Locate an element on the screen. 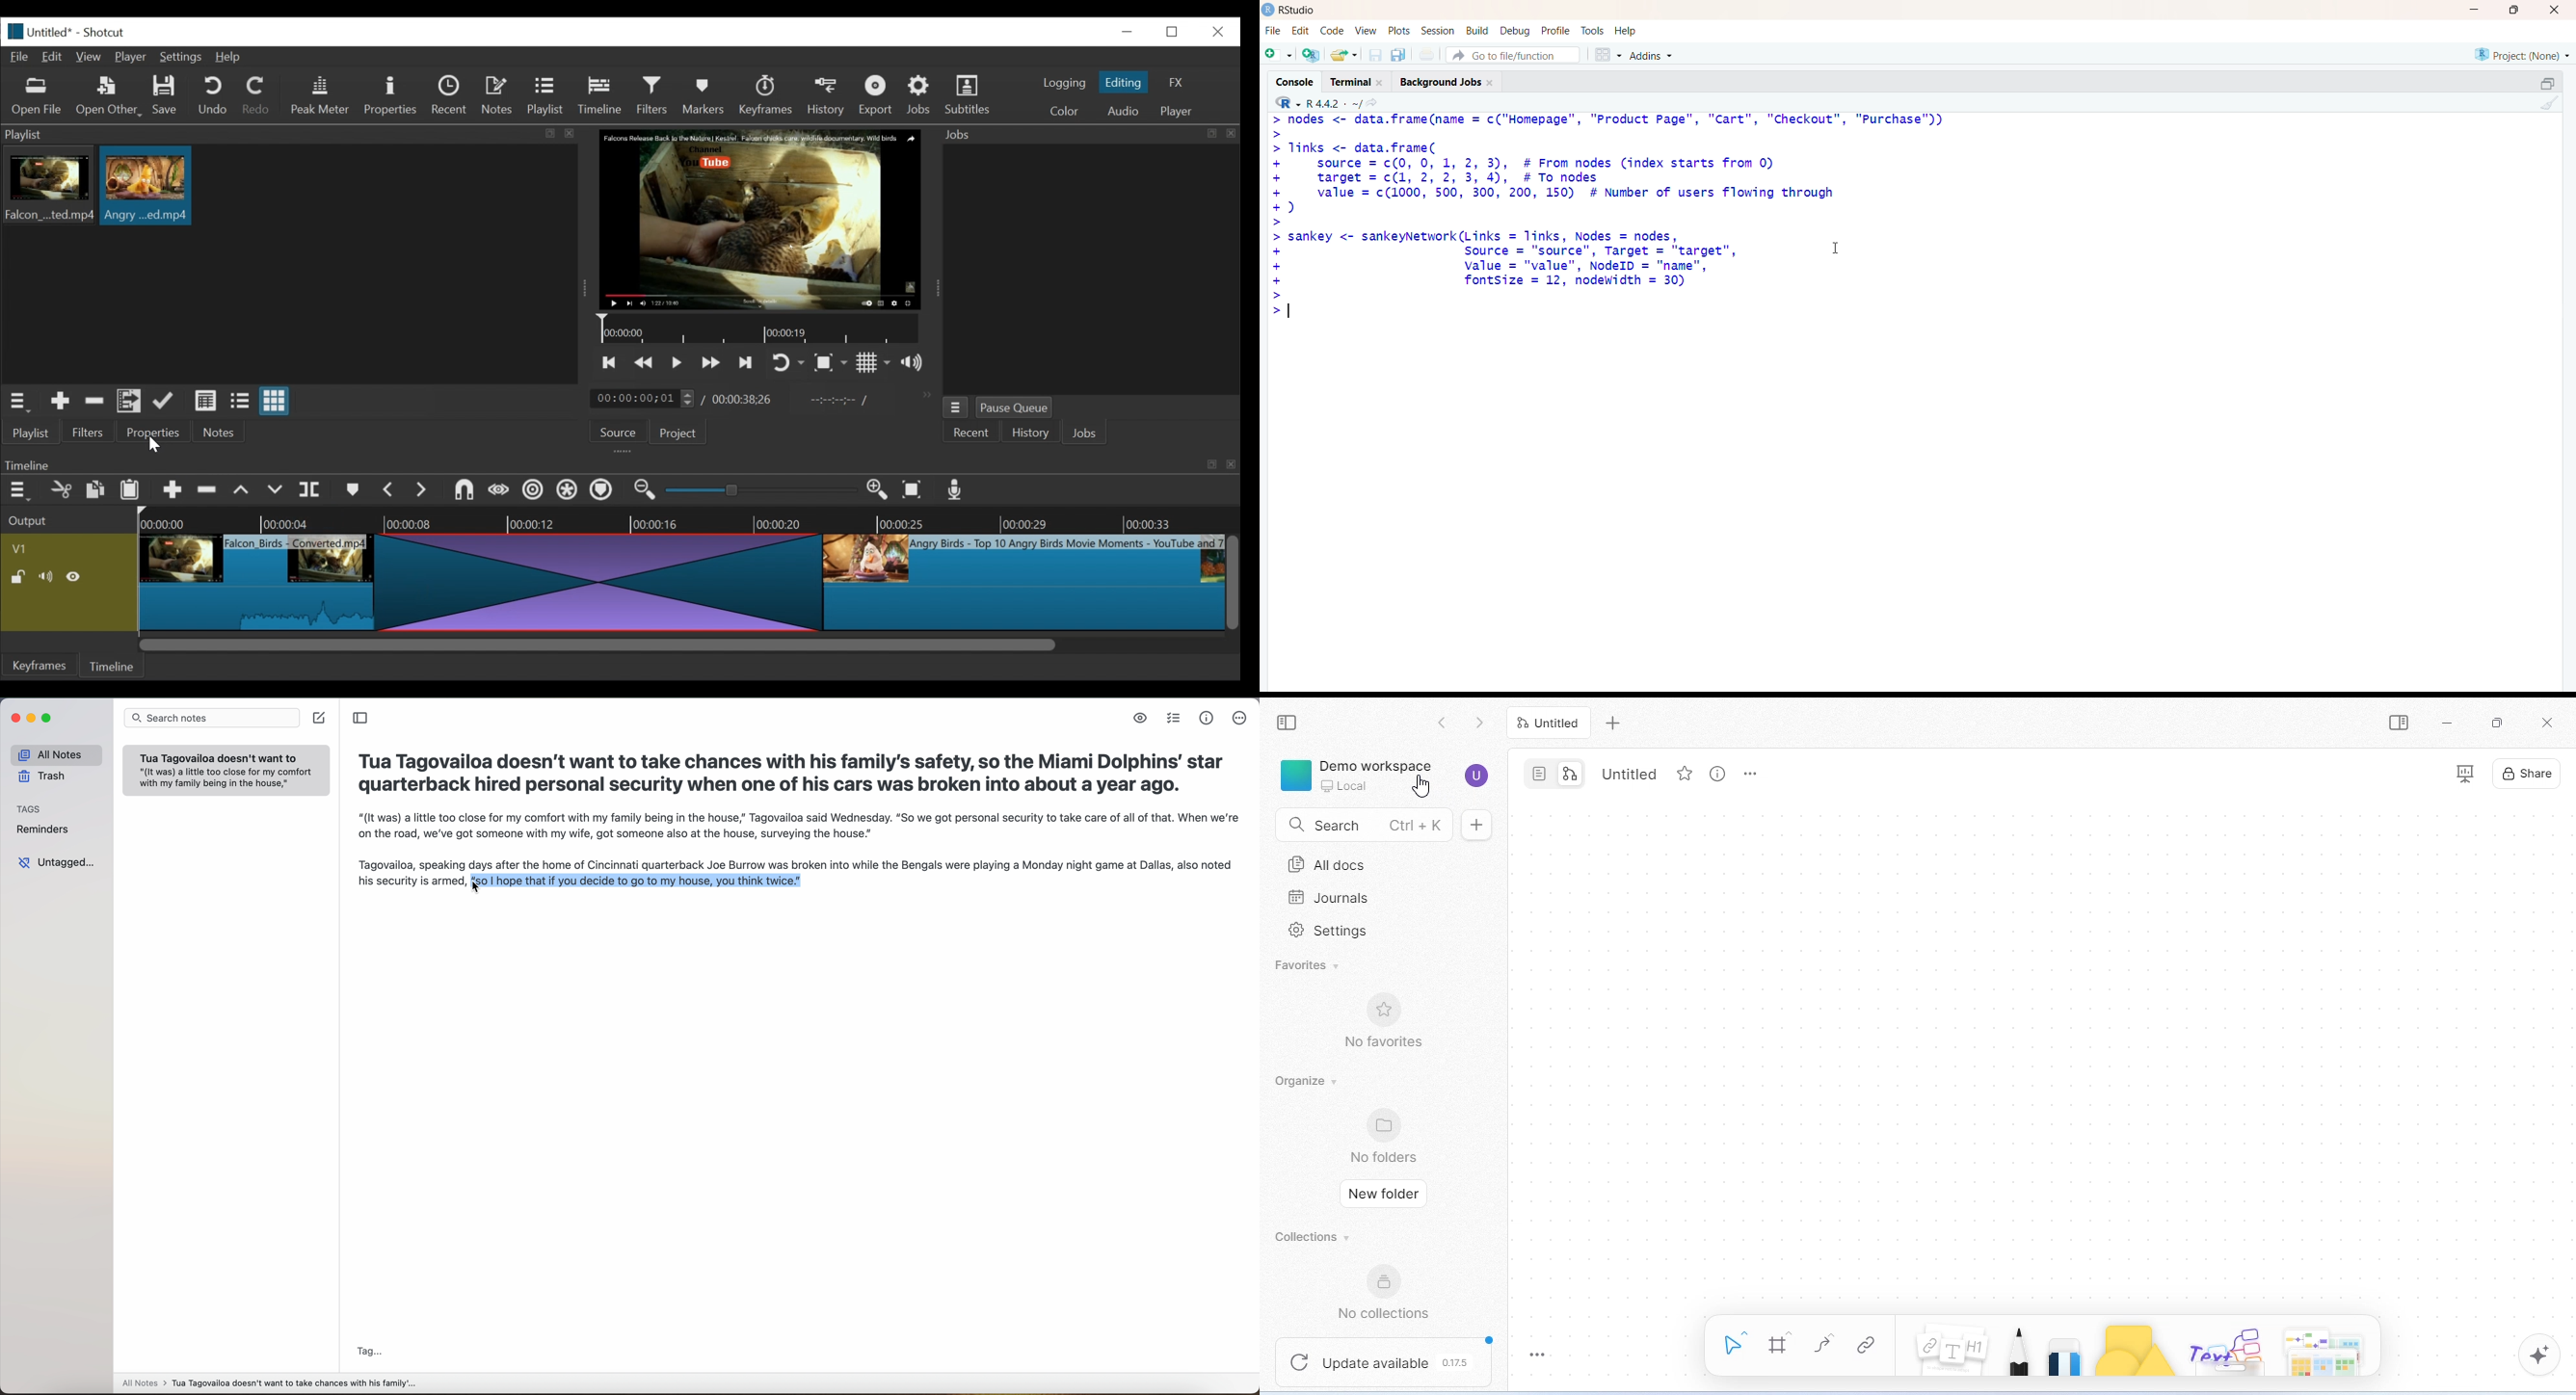  more options is located at coordinates (1239, 719).